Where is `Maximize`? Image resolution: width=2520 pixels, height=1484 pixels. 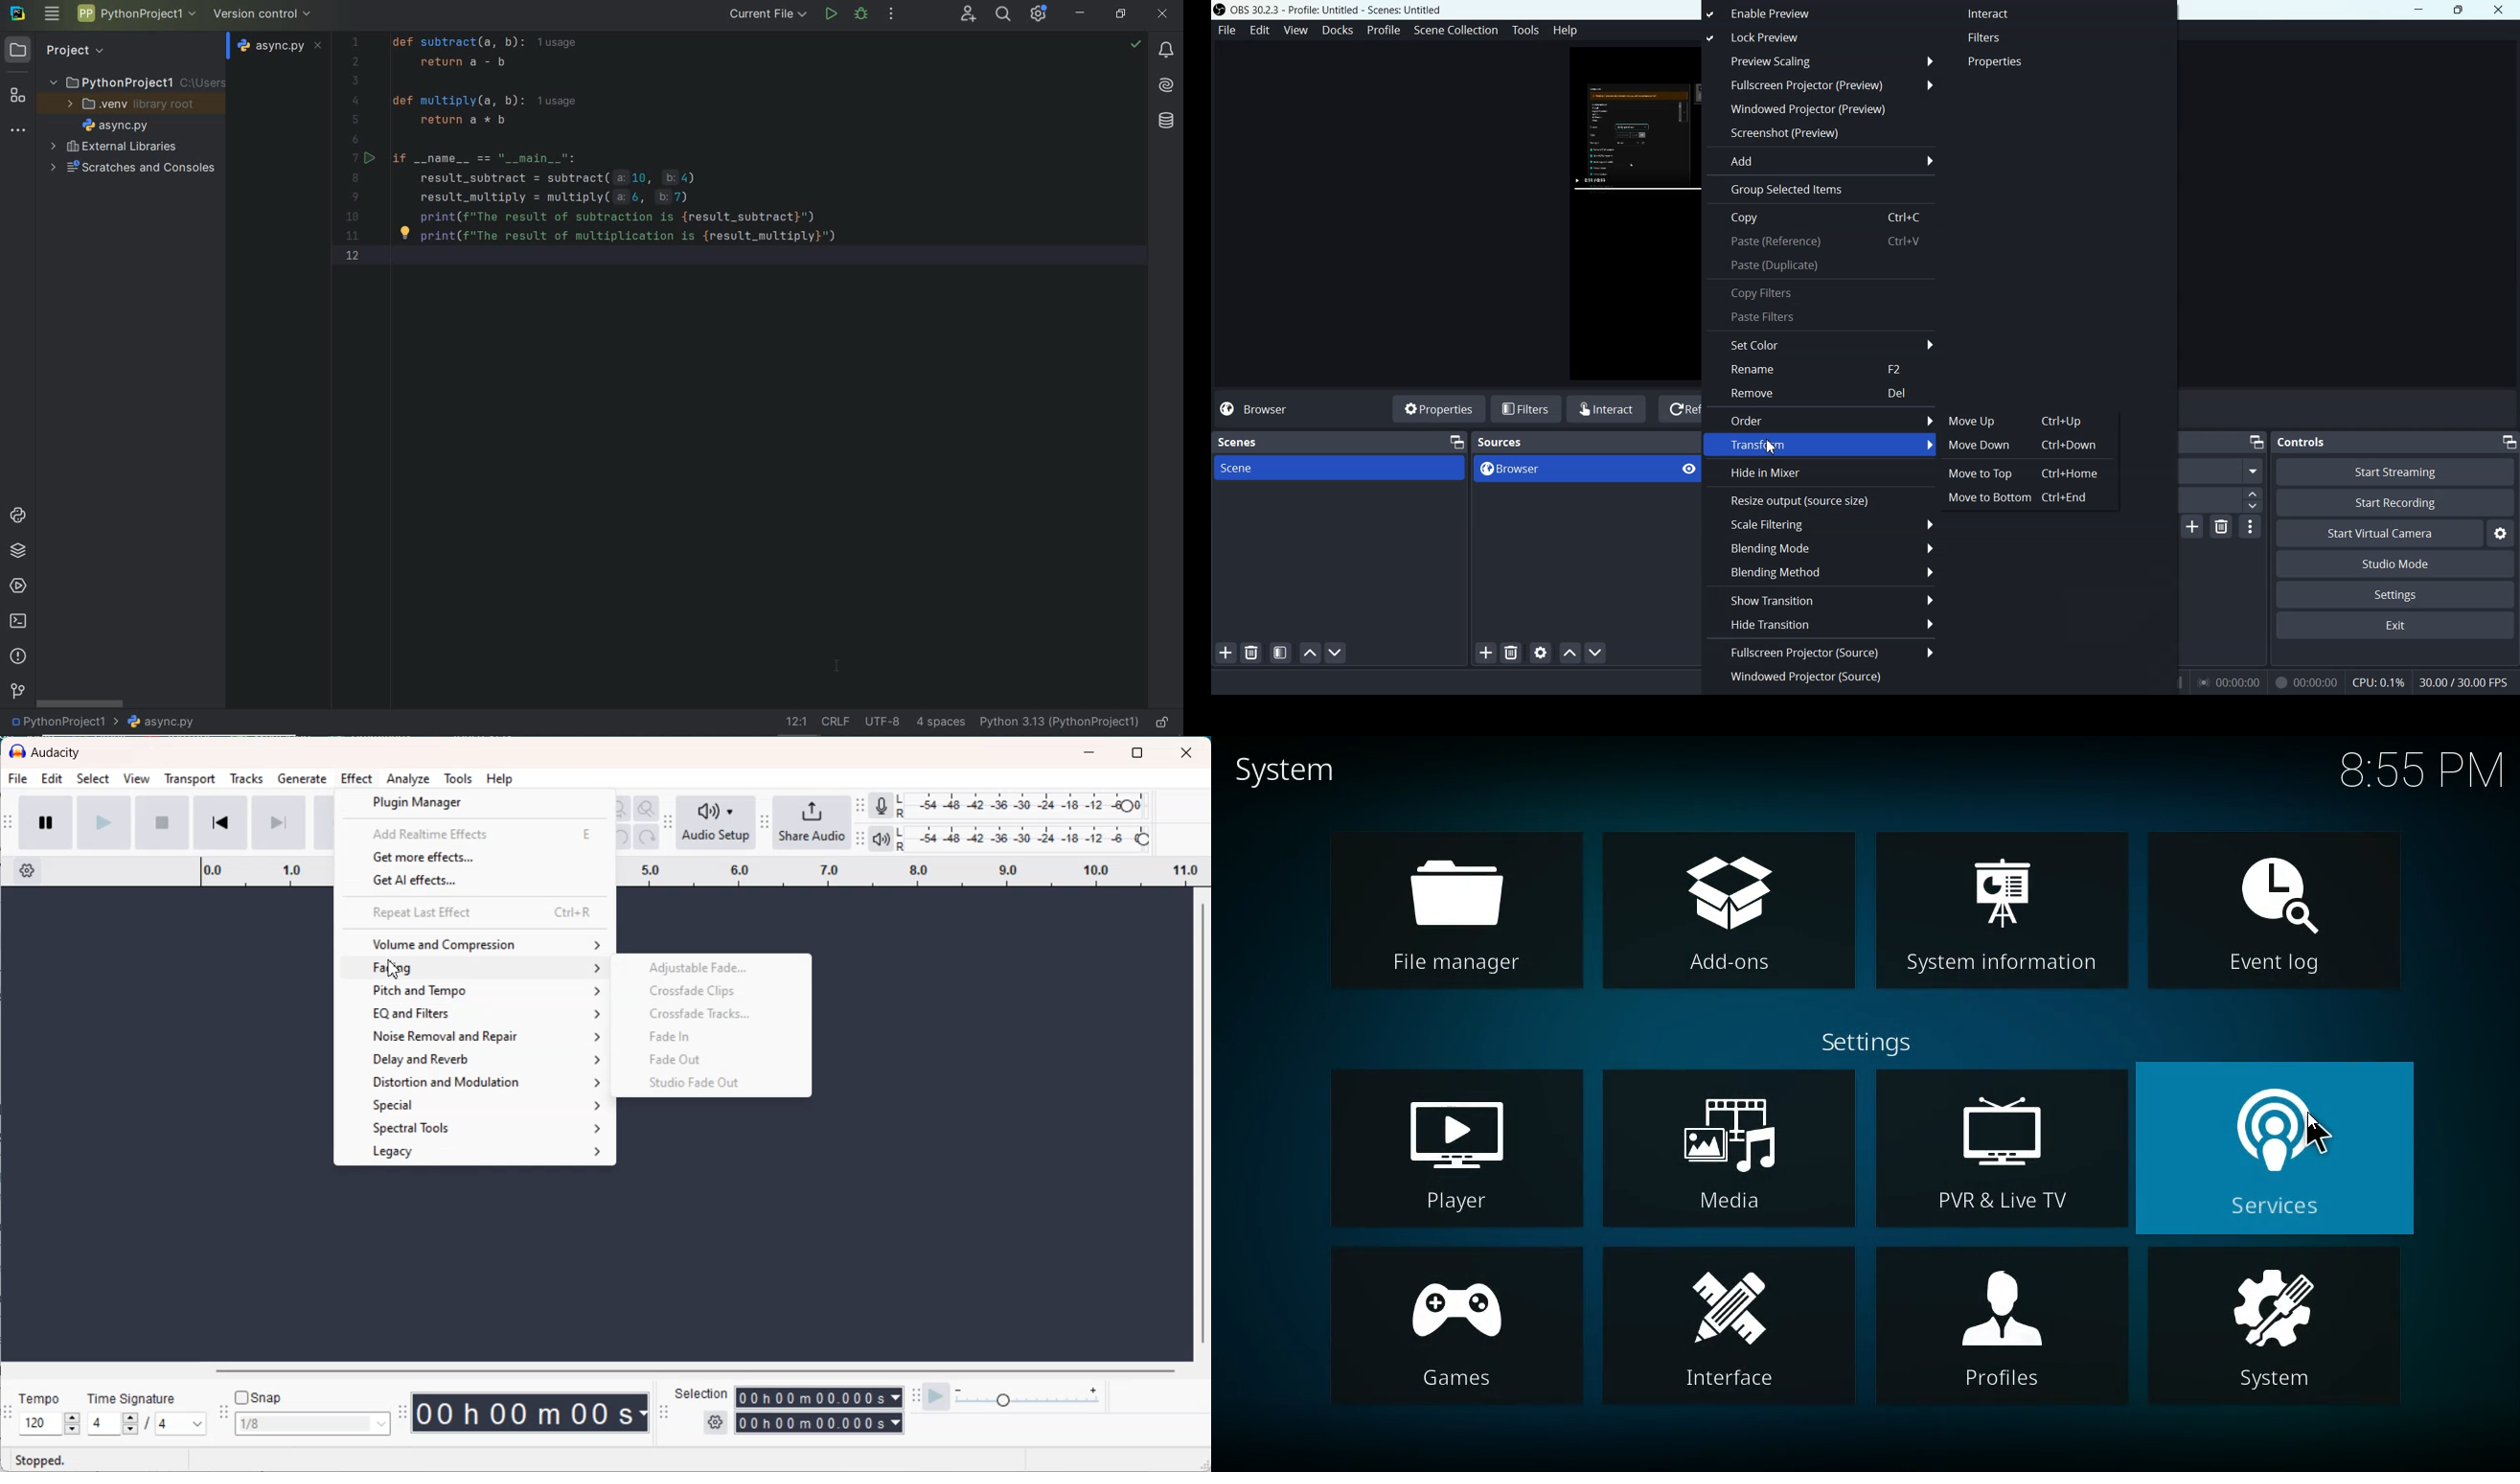 Maximize is located at coordinates (2459, 10).